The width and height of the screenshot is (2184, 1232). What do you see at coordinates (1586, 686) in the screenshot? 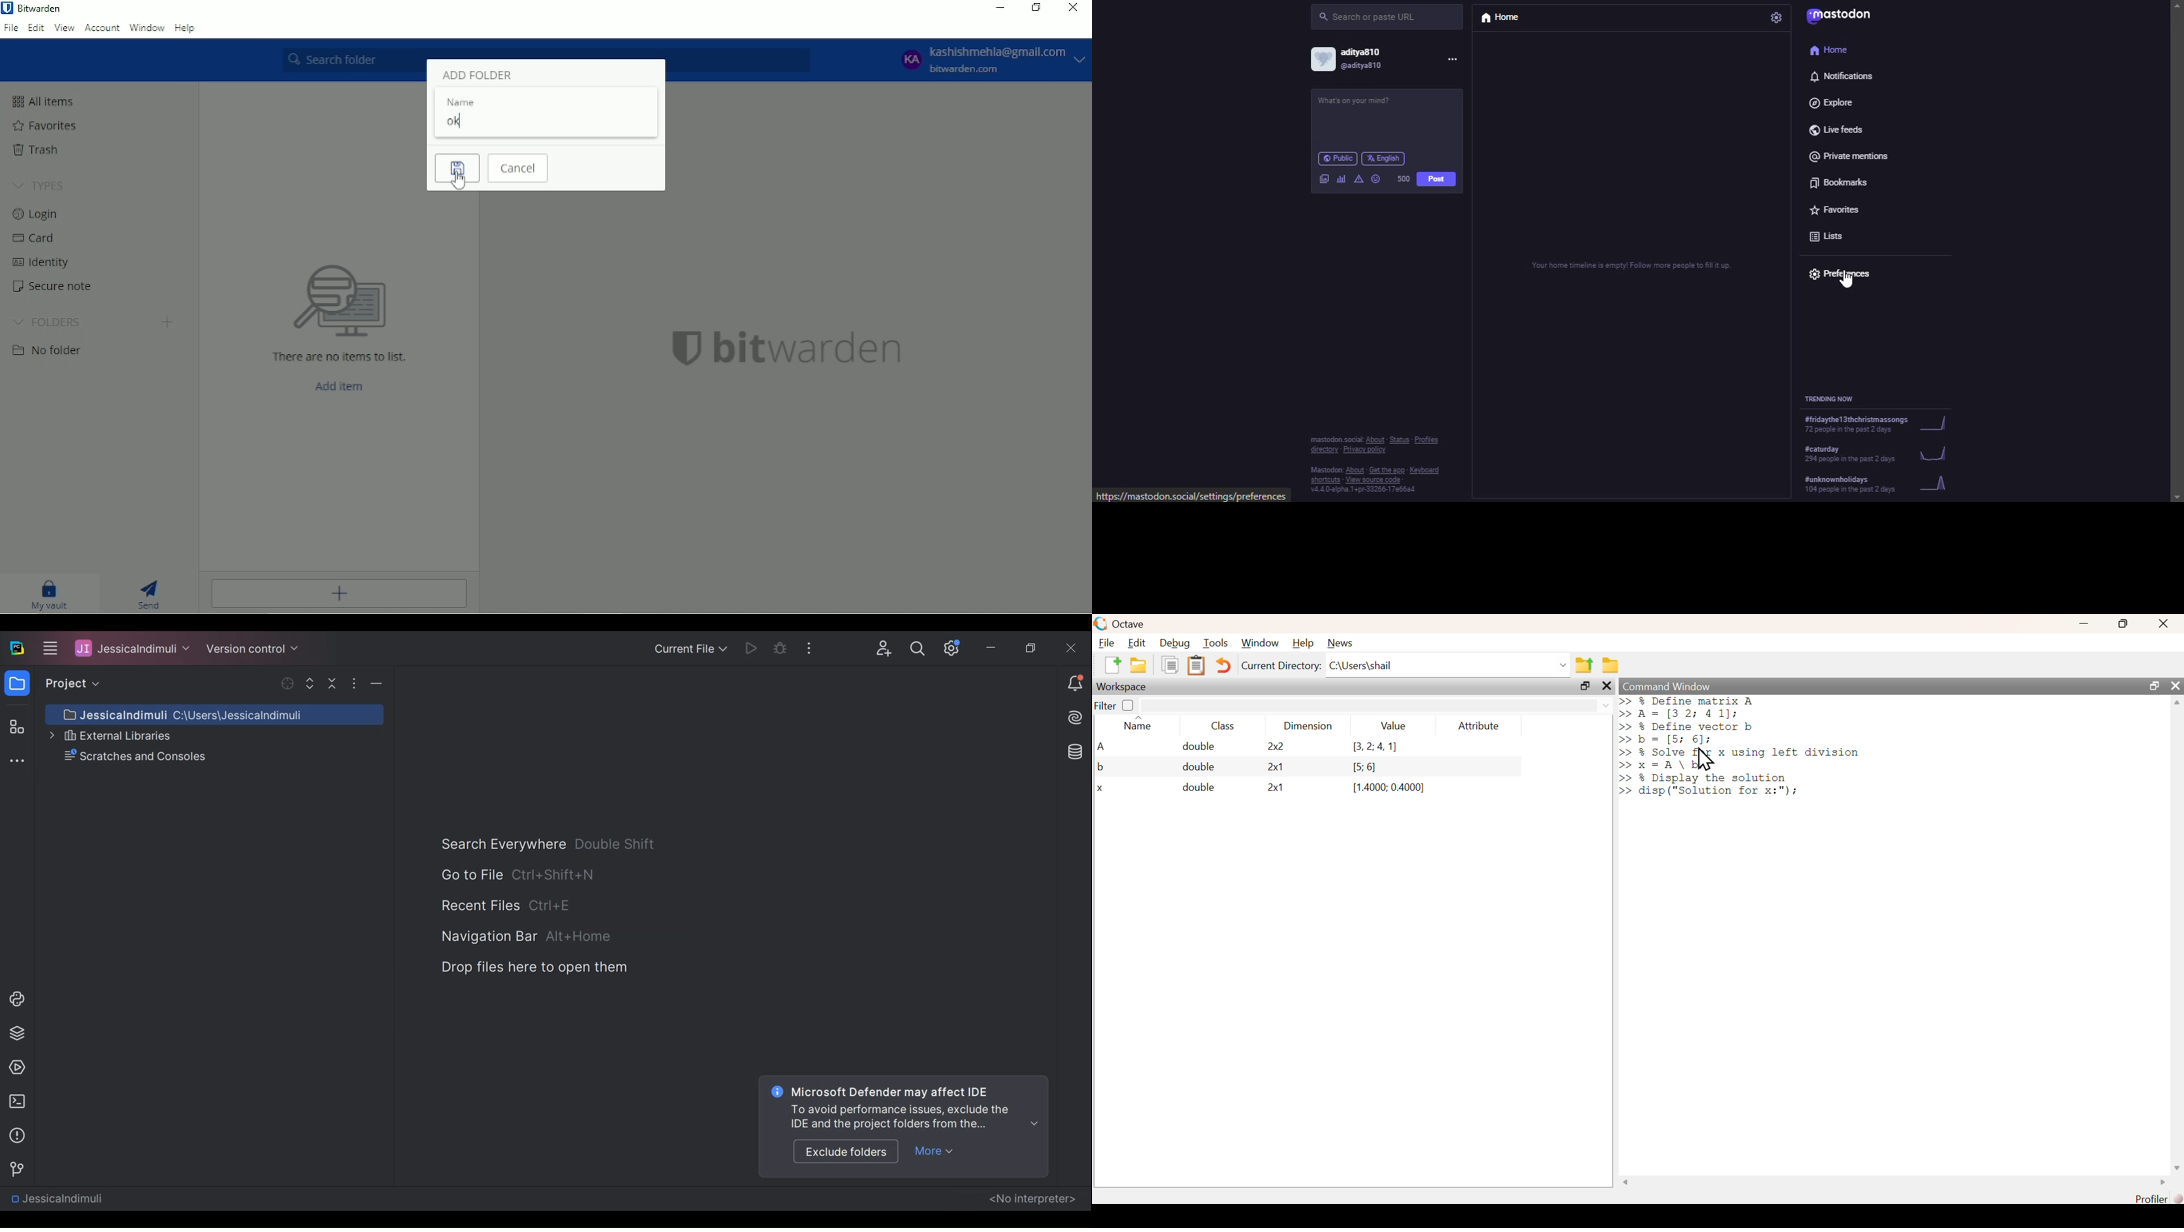
I see `maximize` at bounding box center [1586, 686].